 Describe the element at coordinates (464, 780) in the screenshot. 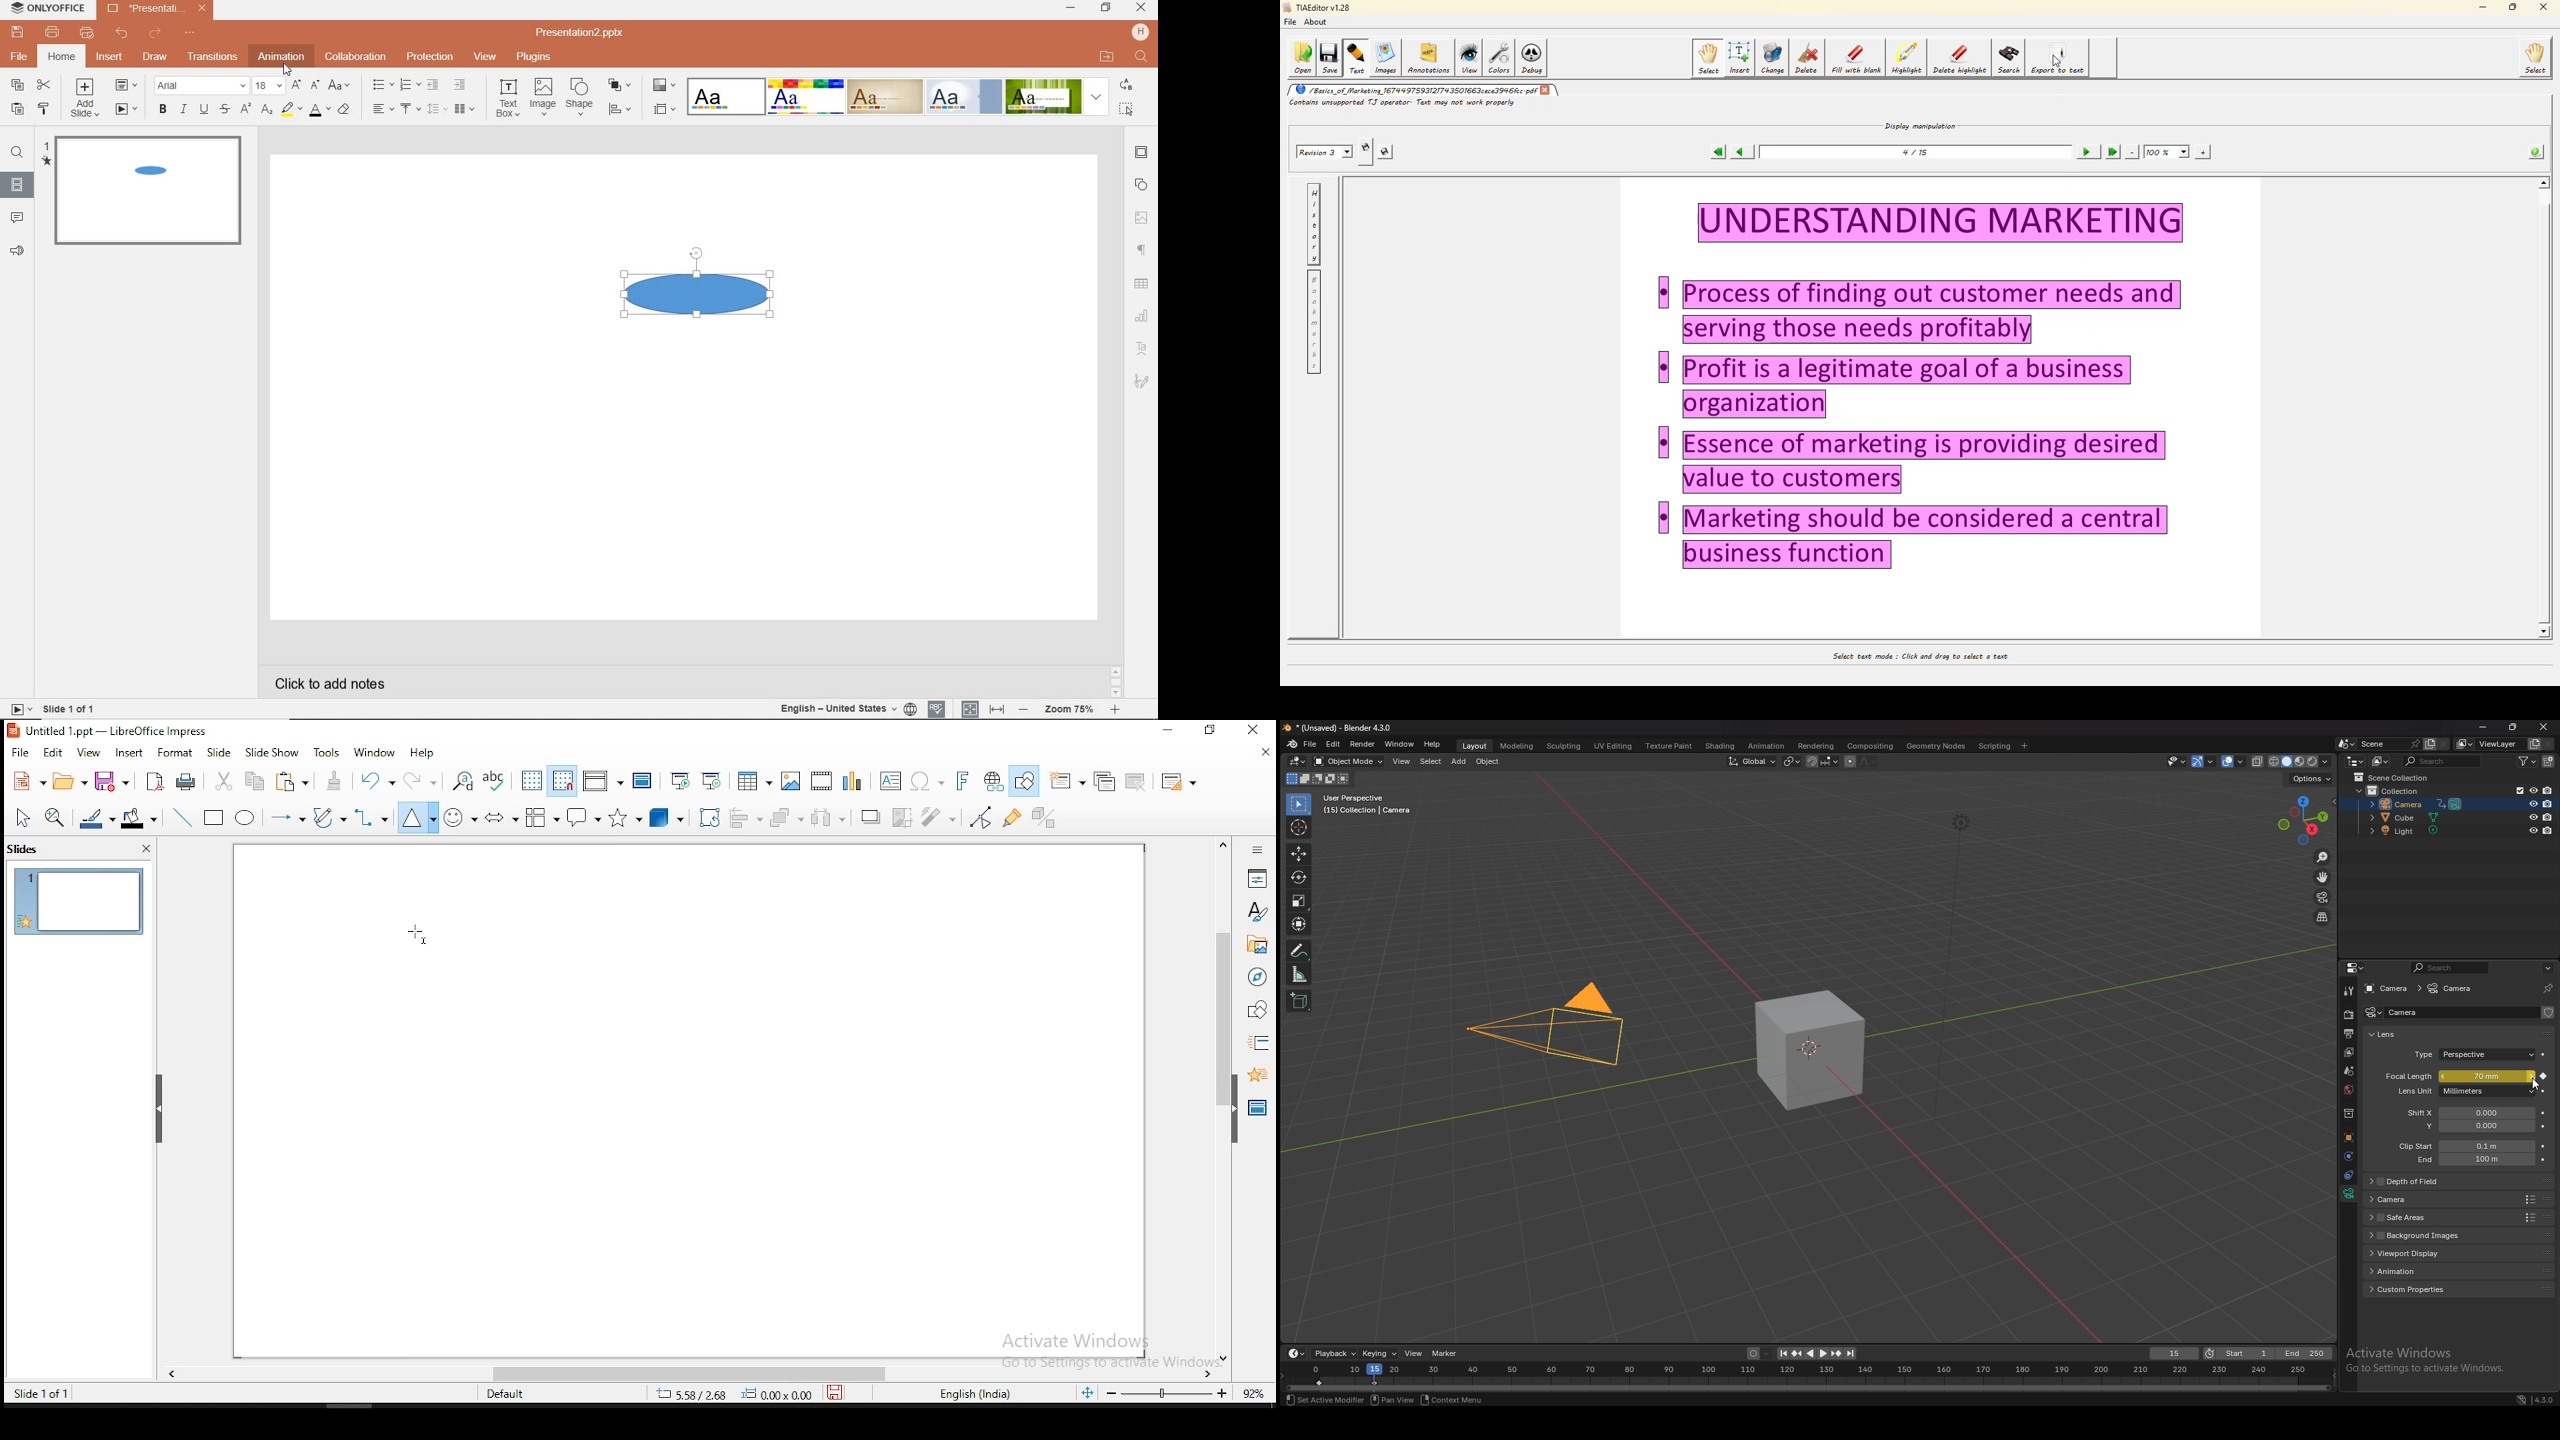

I see `find and replace` at that location.